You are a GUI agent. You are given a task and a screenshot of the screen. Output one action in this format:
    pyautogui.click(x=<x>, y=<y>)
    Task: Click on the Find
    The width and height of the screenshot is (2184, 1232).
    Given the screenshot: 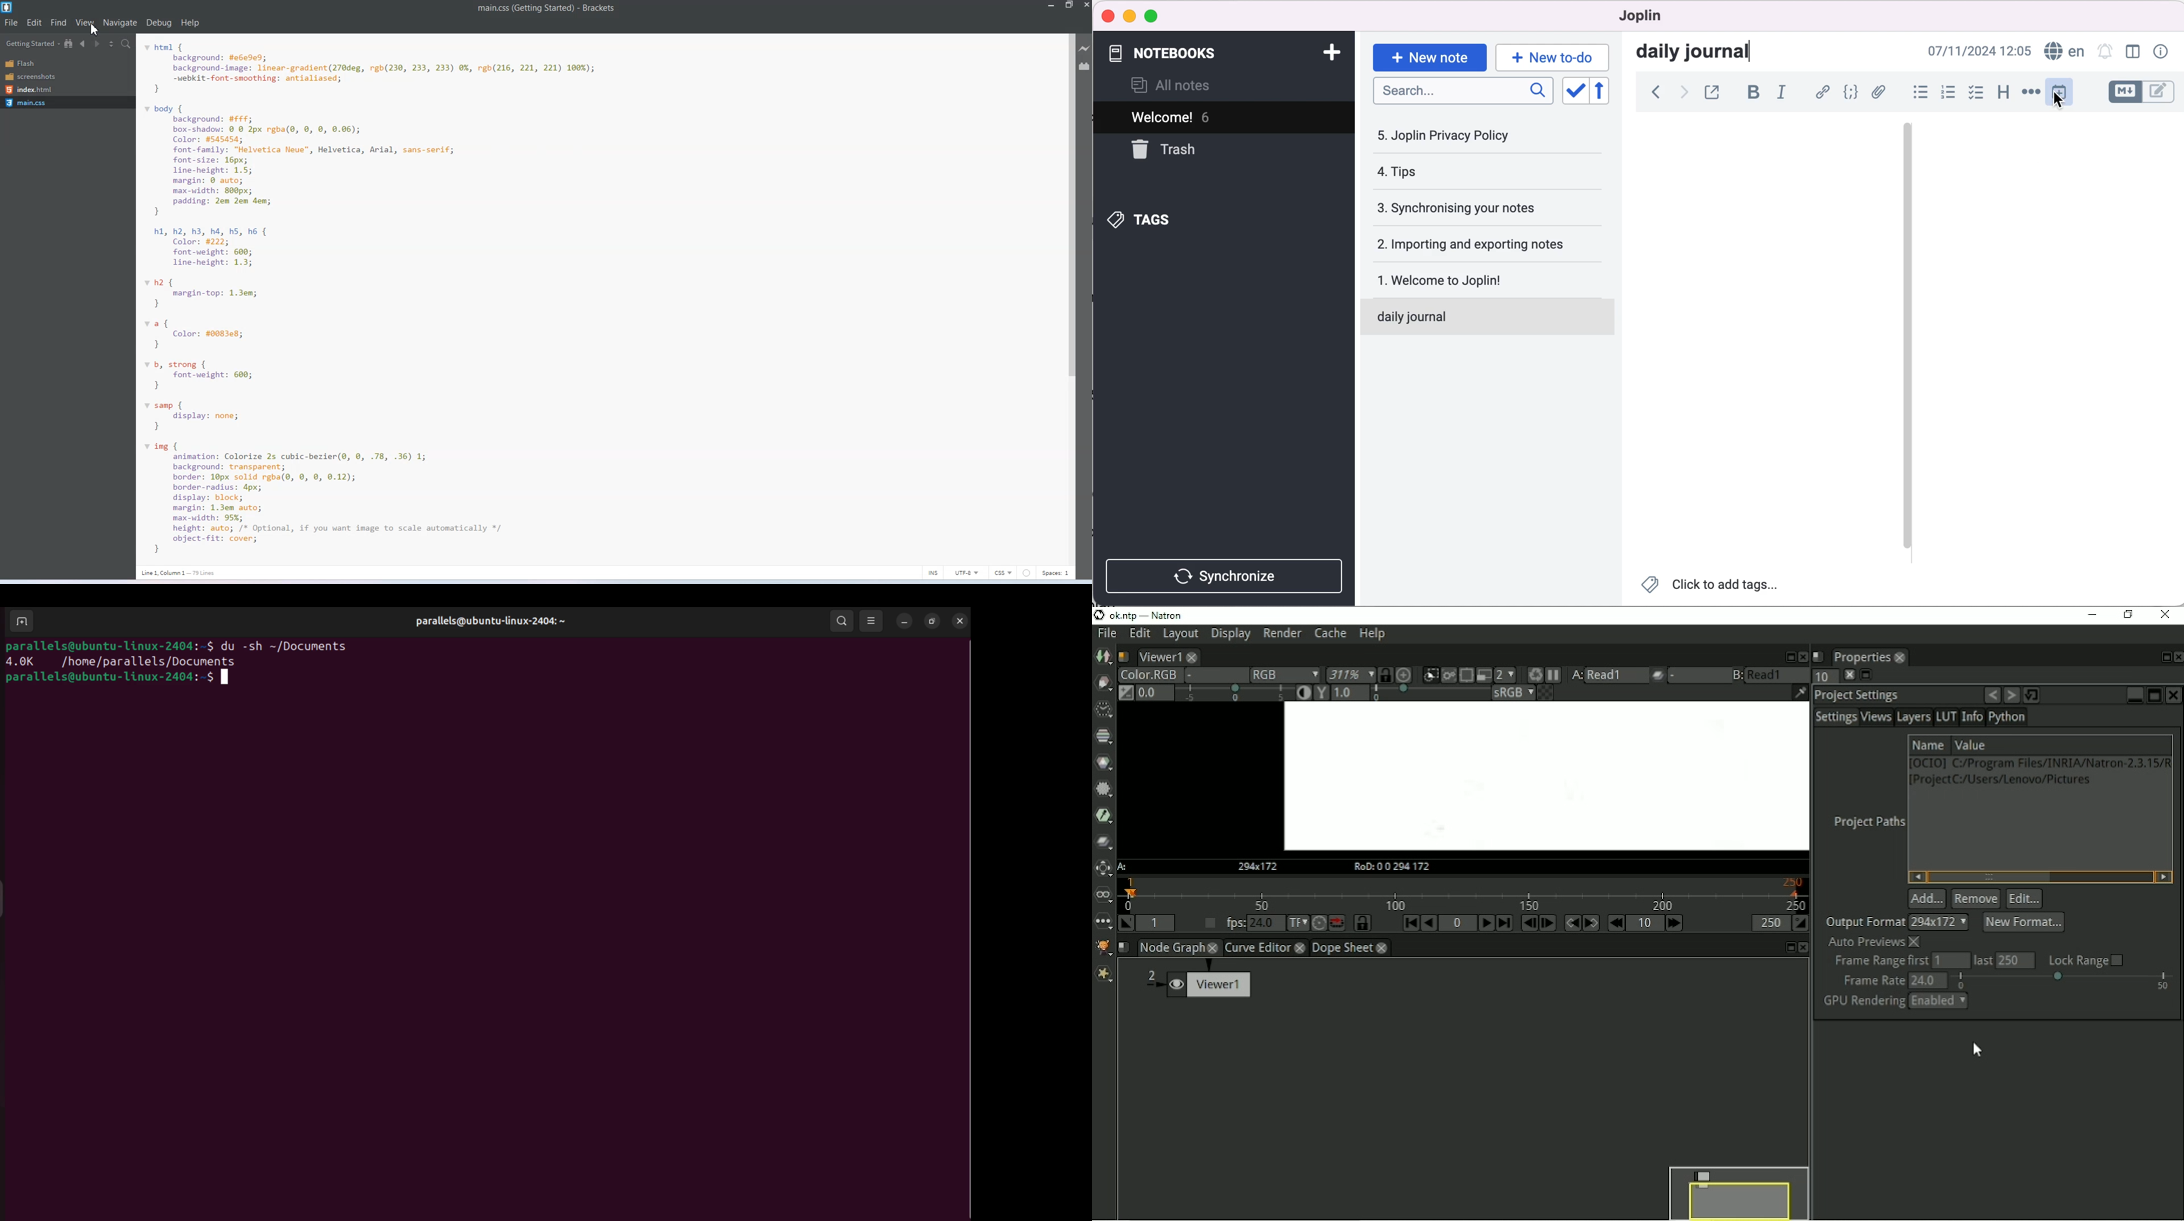 What is the action you would take?
    pyautogui.click(x=60, y=23)
    